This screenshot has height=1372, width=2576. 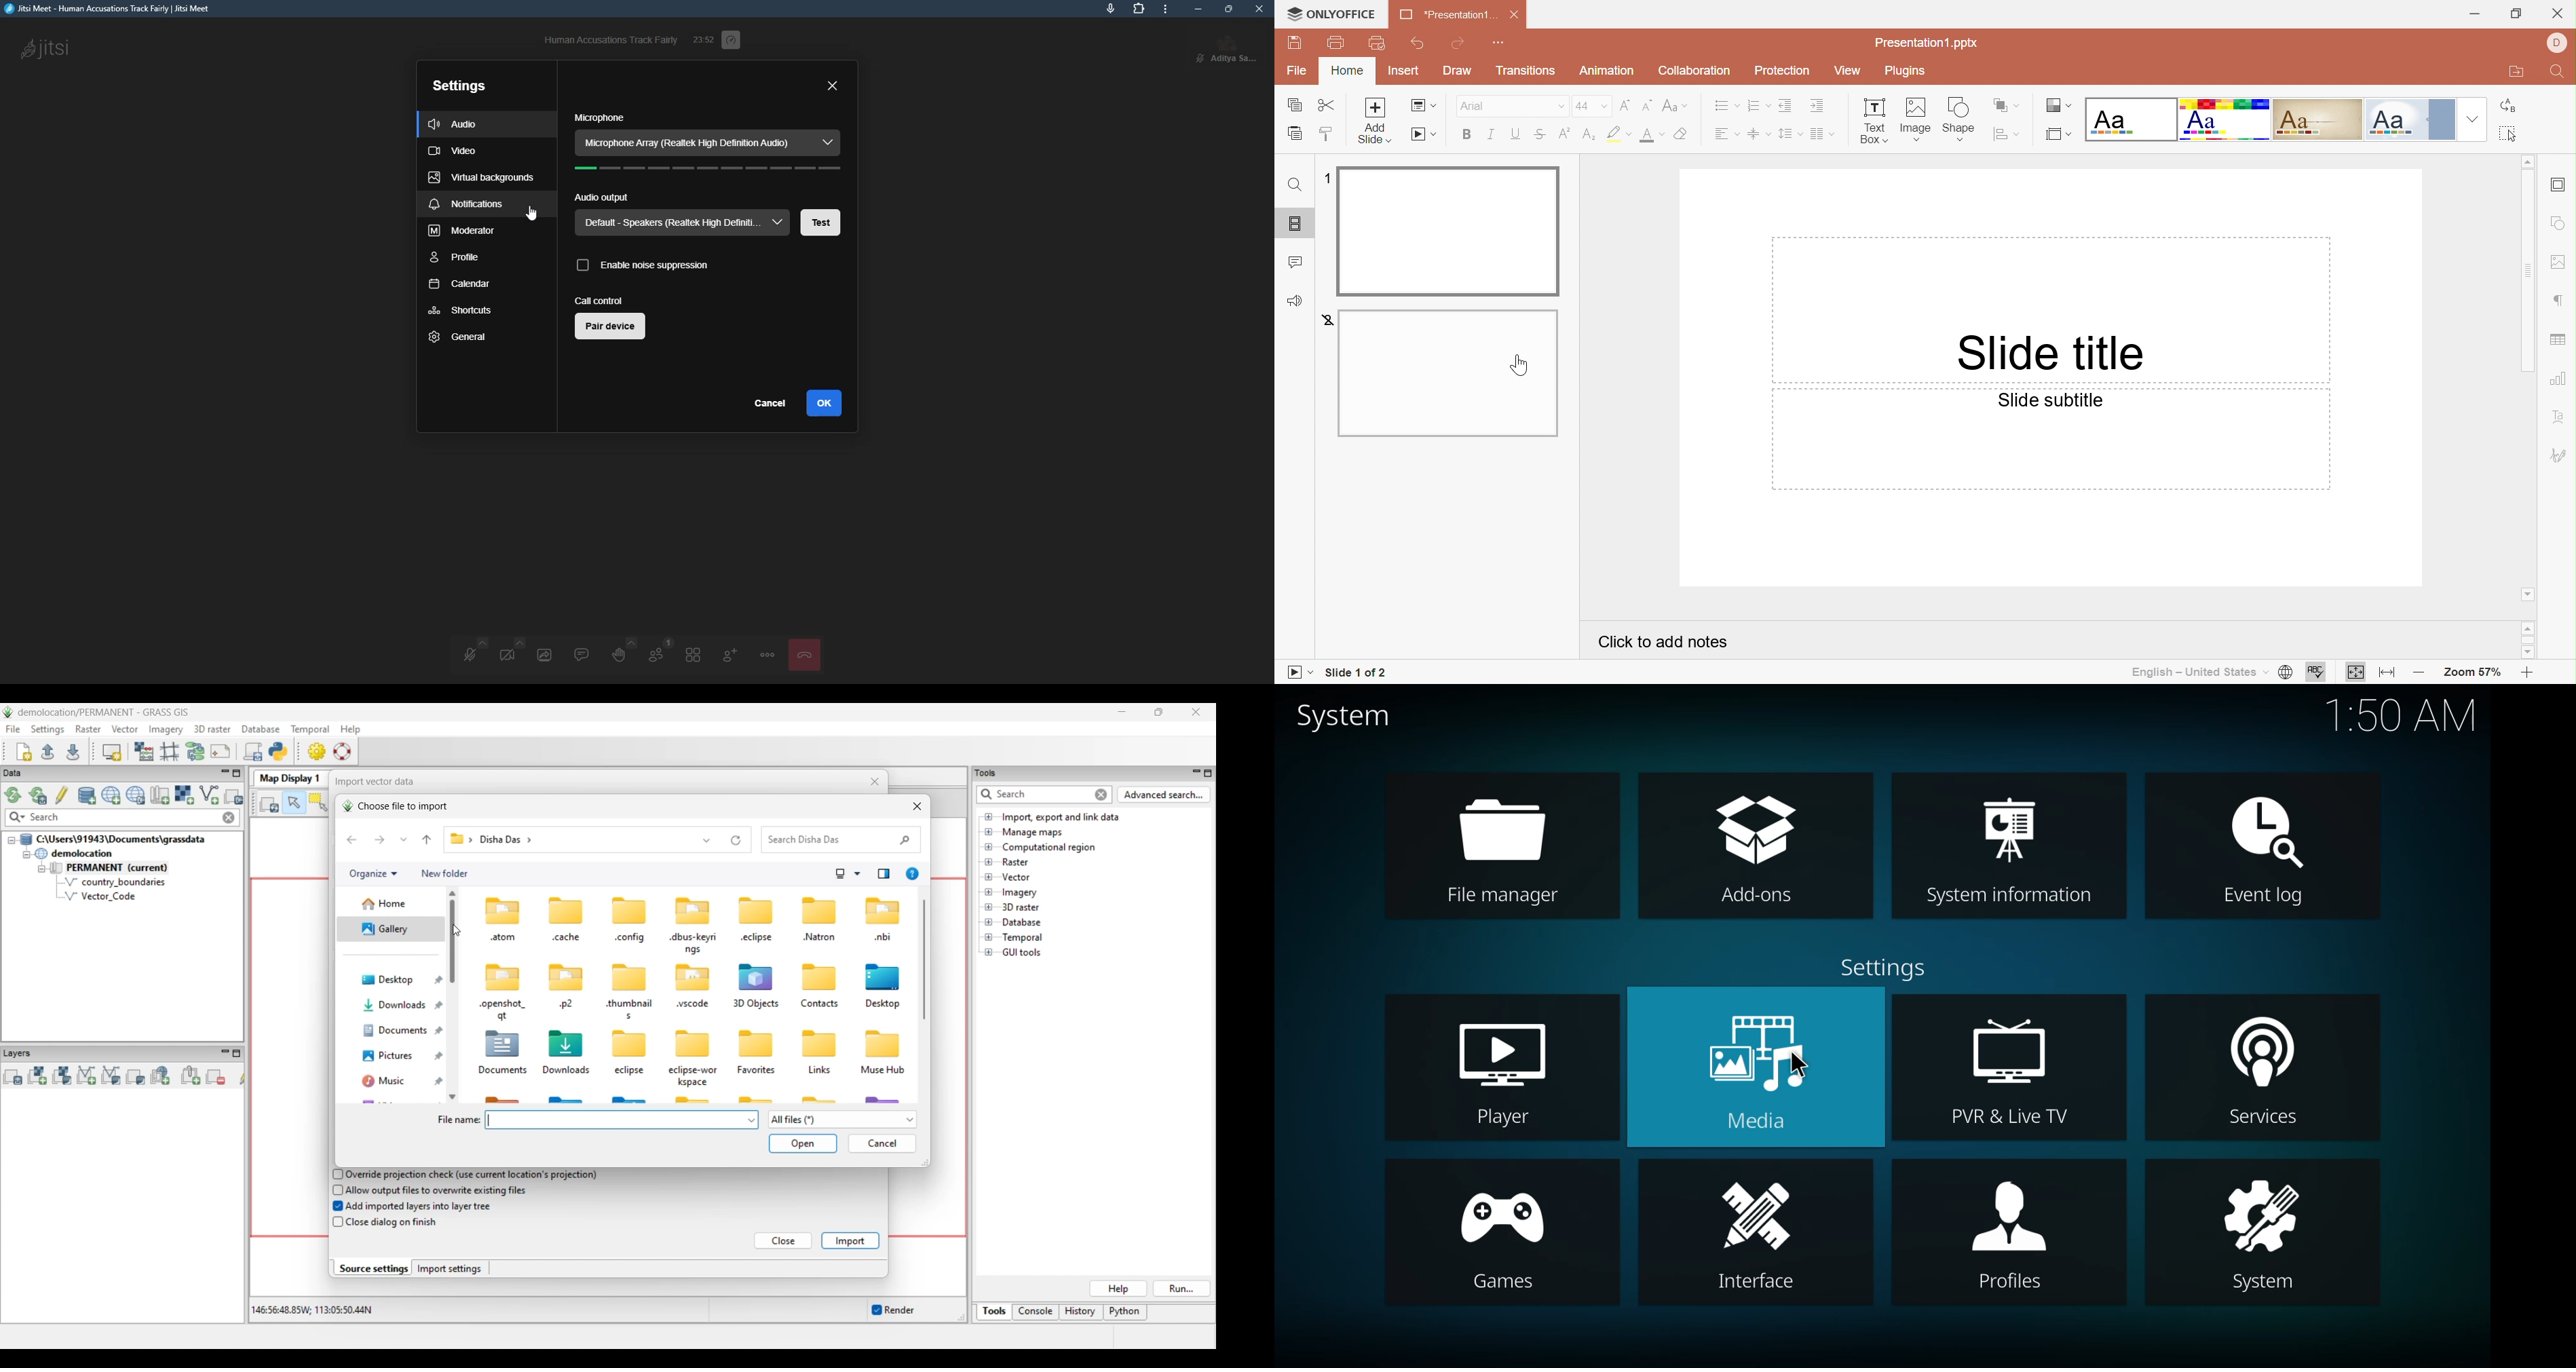 What do you see at coordinates (819, 937) in the screenshot?
I see `Natron` at bounding box center [819, 937].